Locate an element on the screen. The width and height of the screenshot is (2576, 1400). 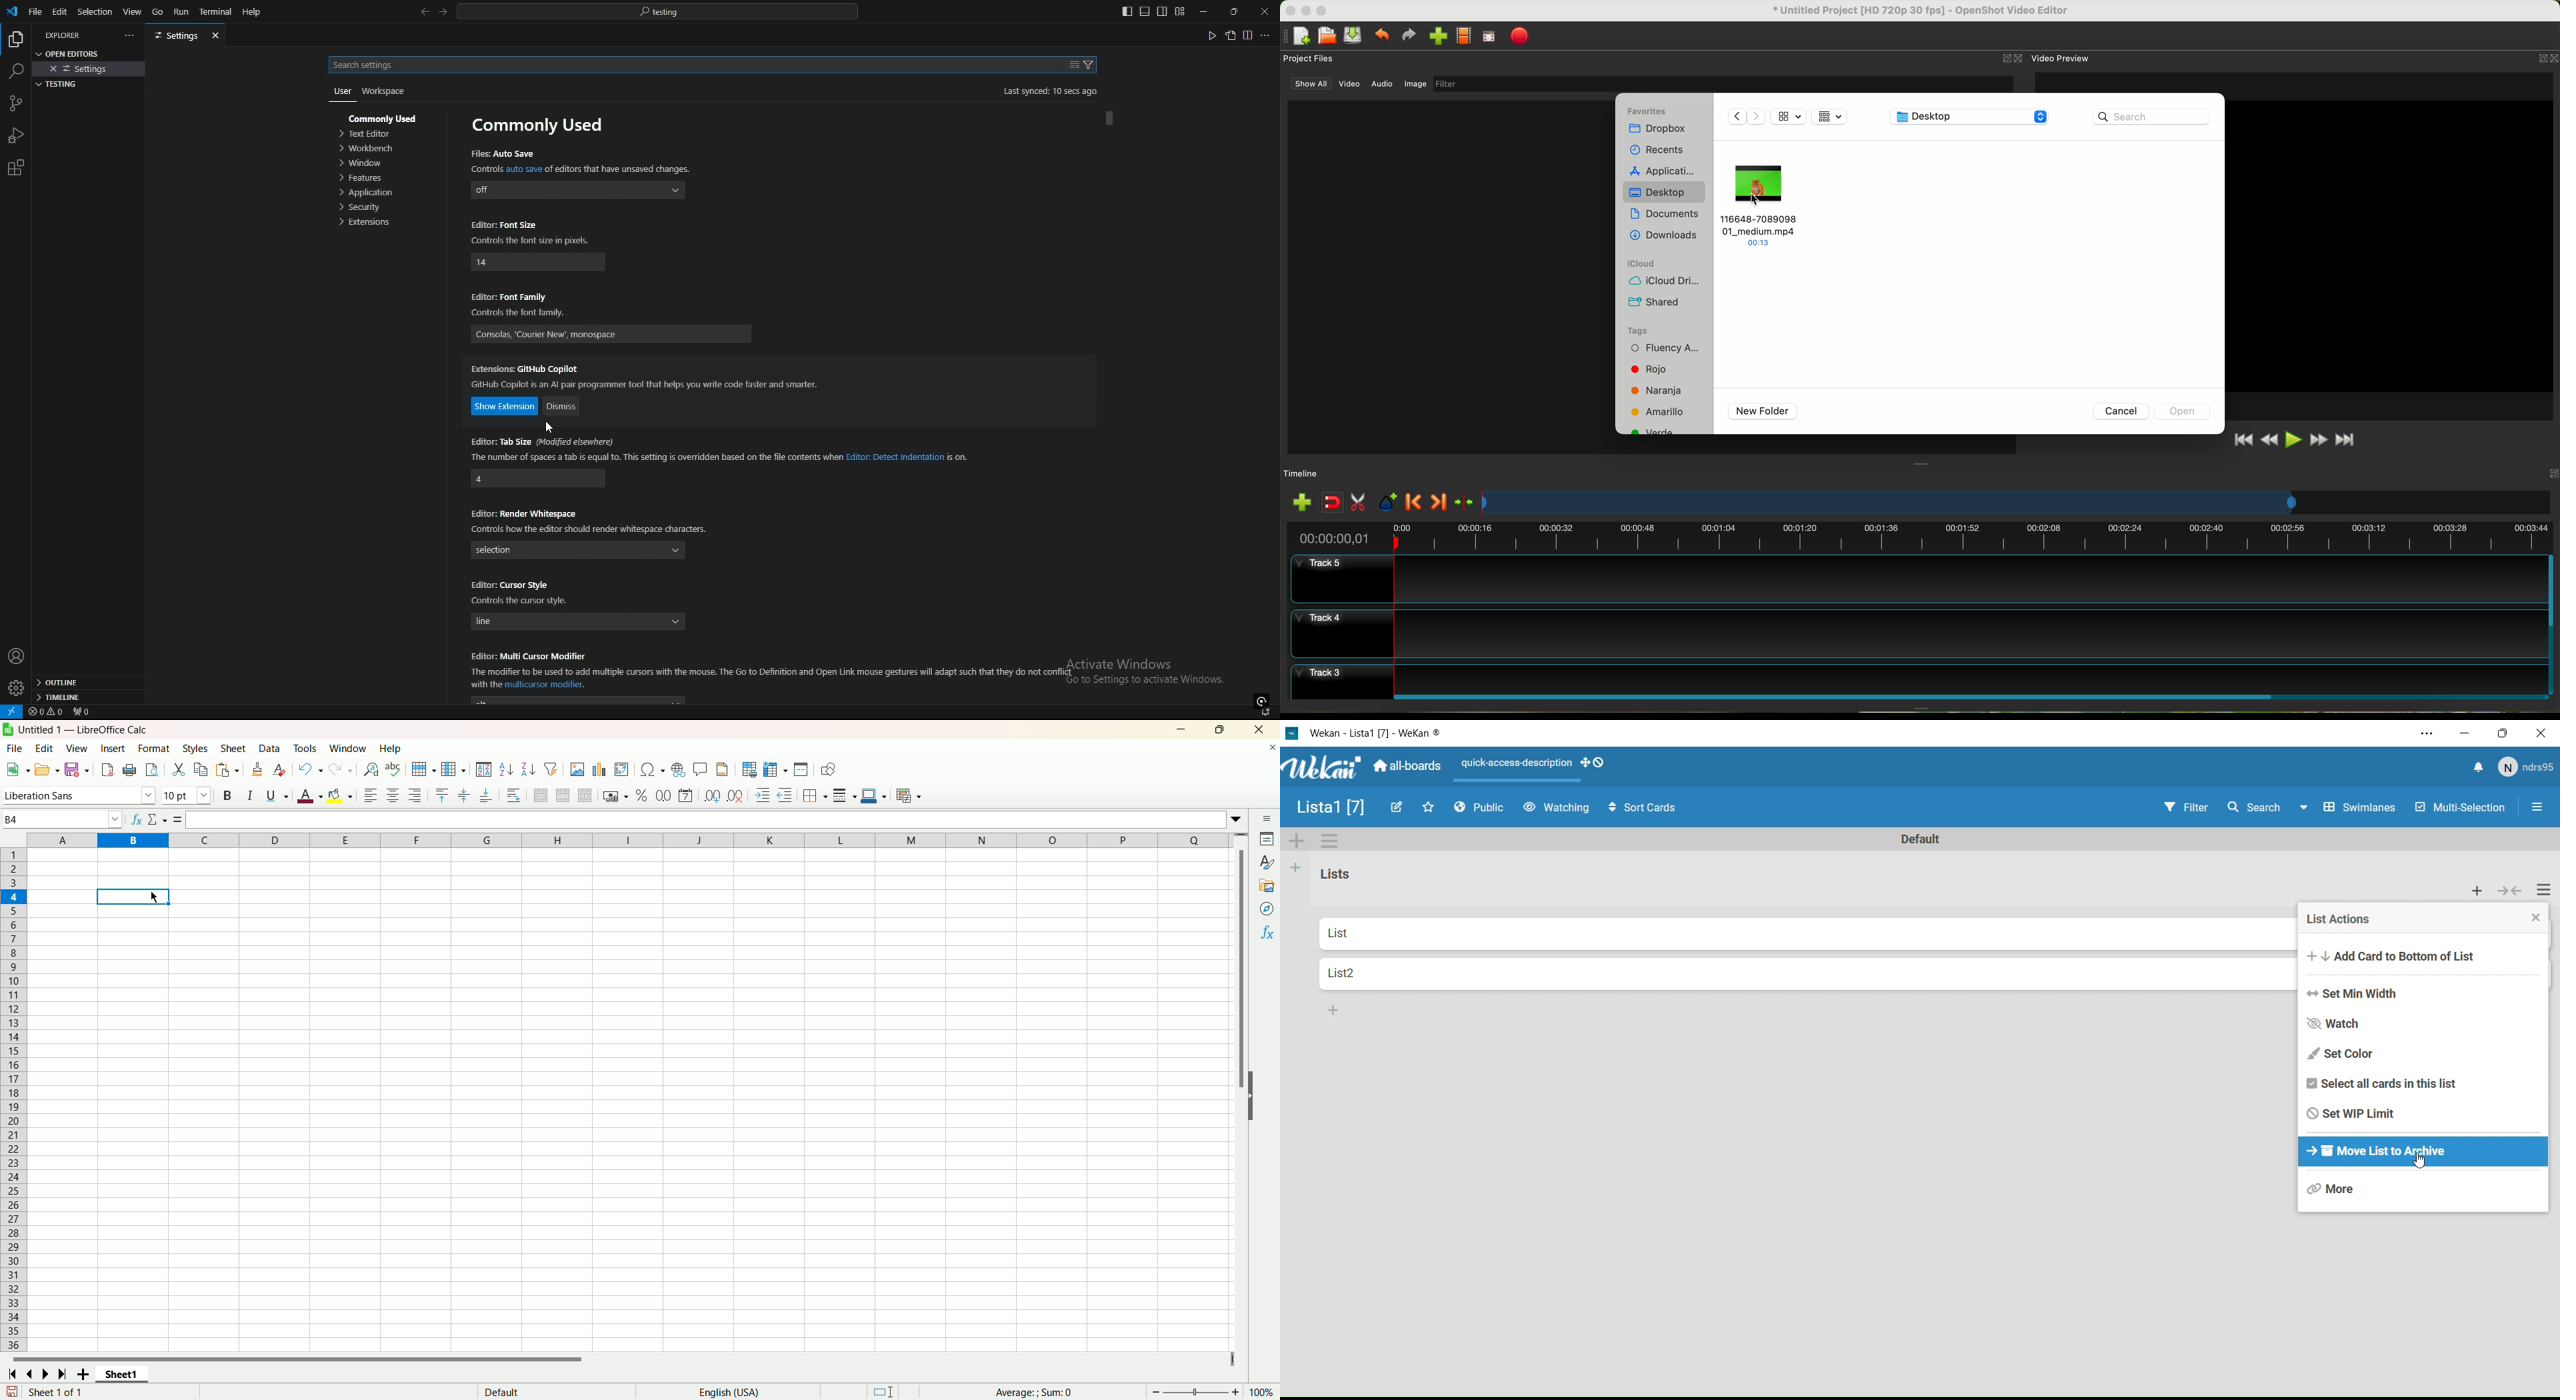
new sheet is located at coordinates (85, 1374).